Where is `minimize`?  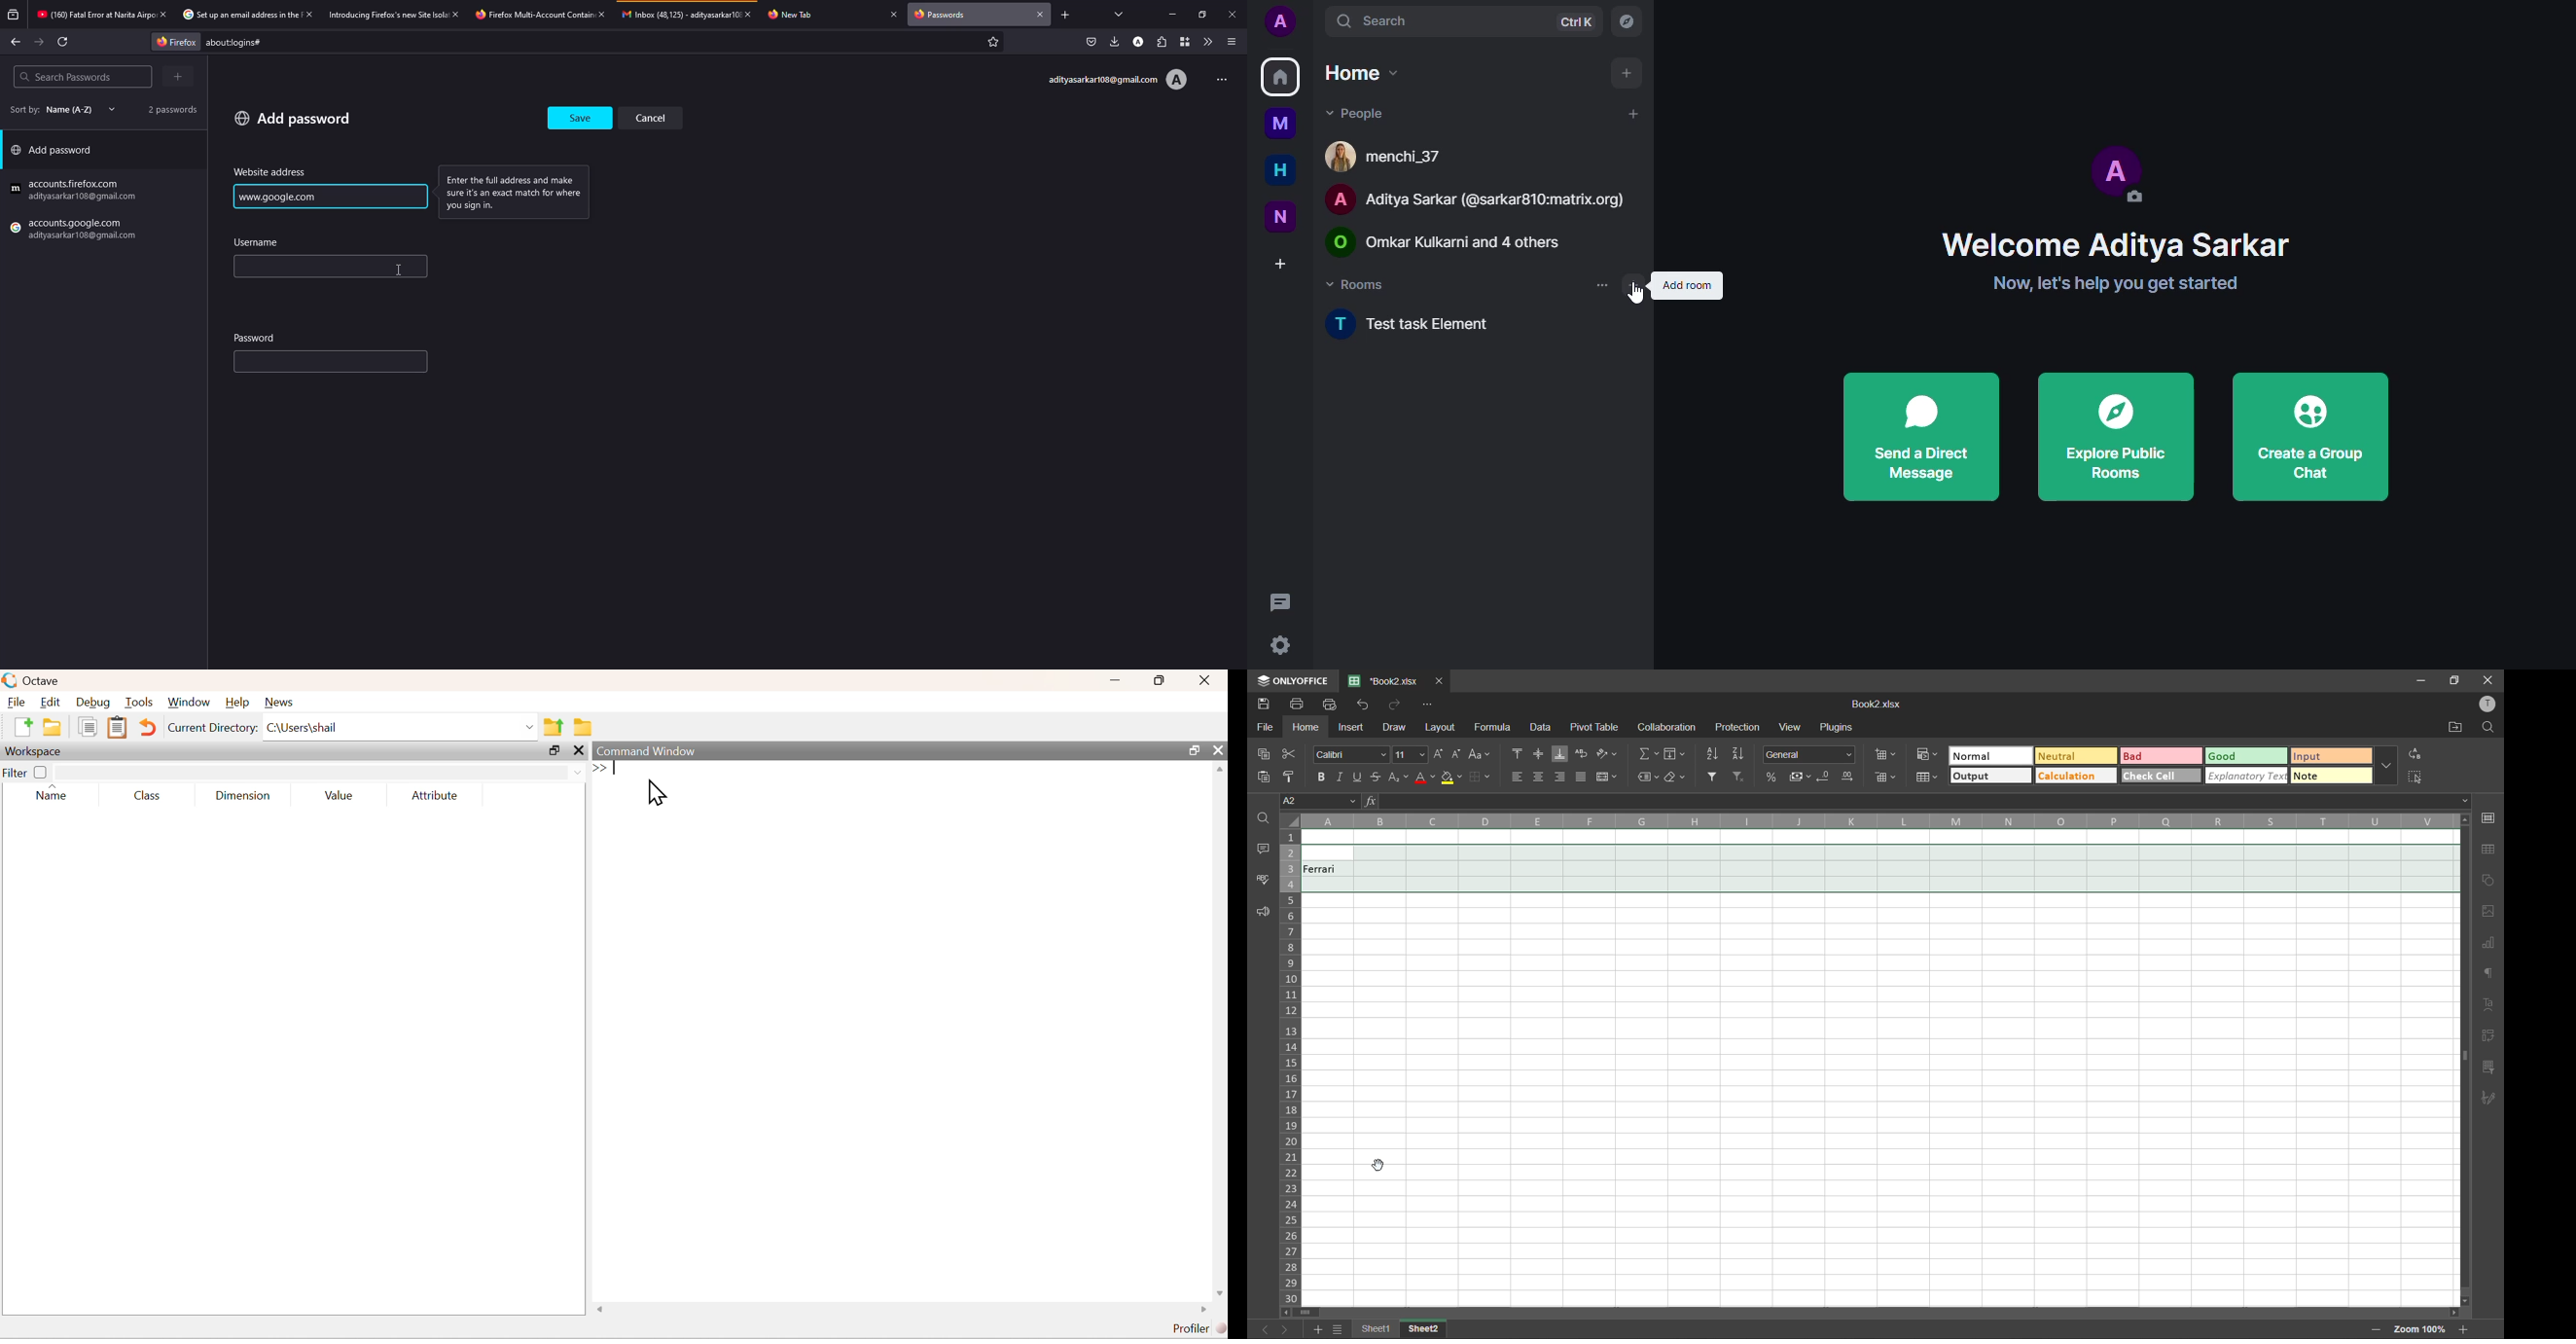
minimize is located at coordinates (1175, 14).